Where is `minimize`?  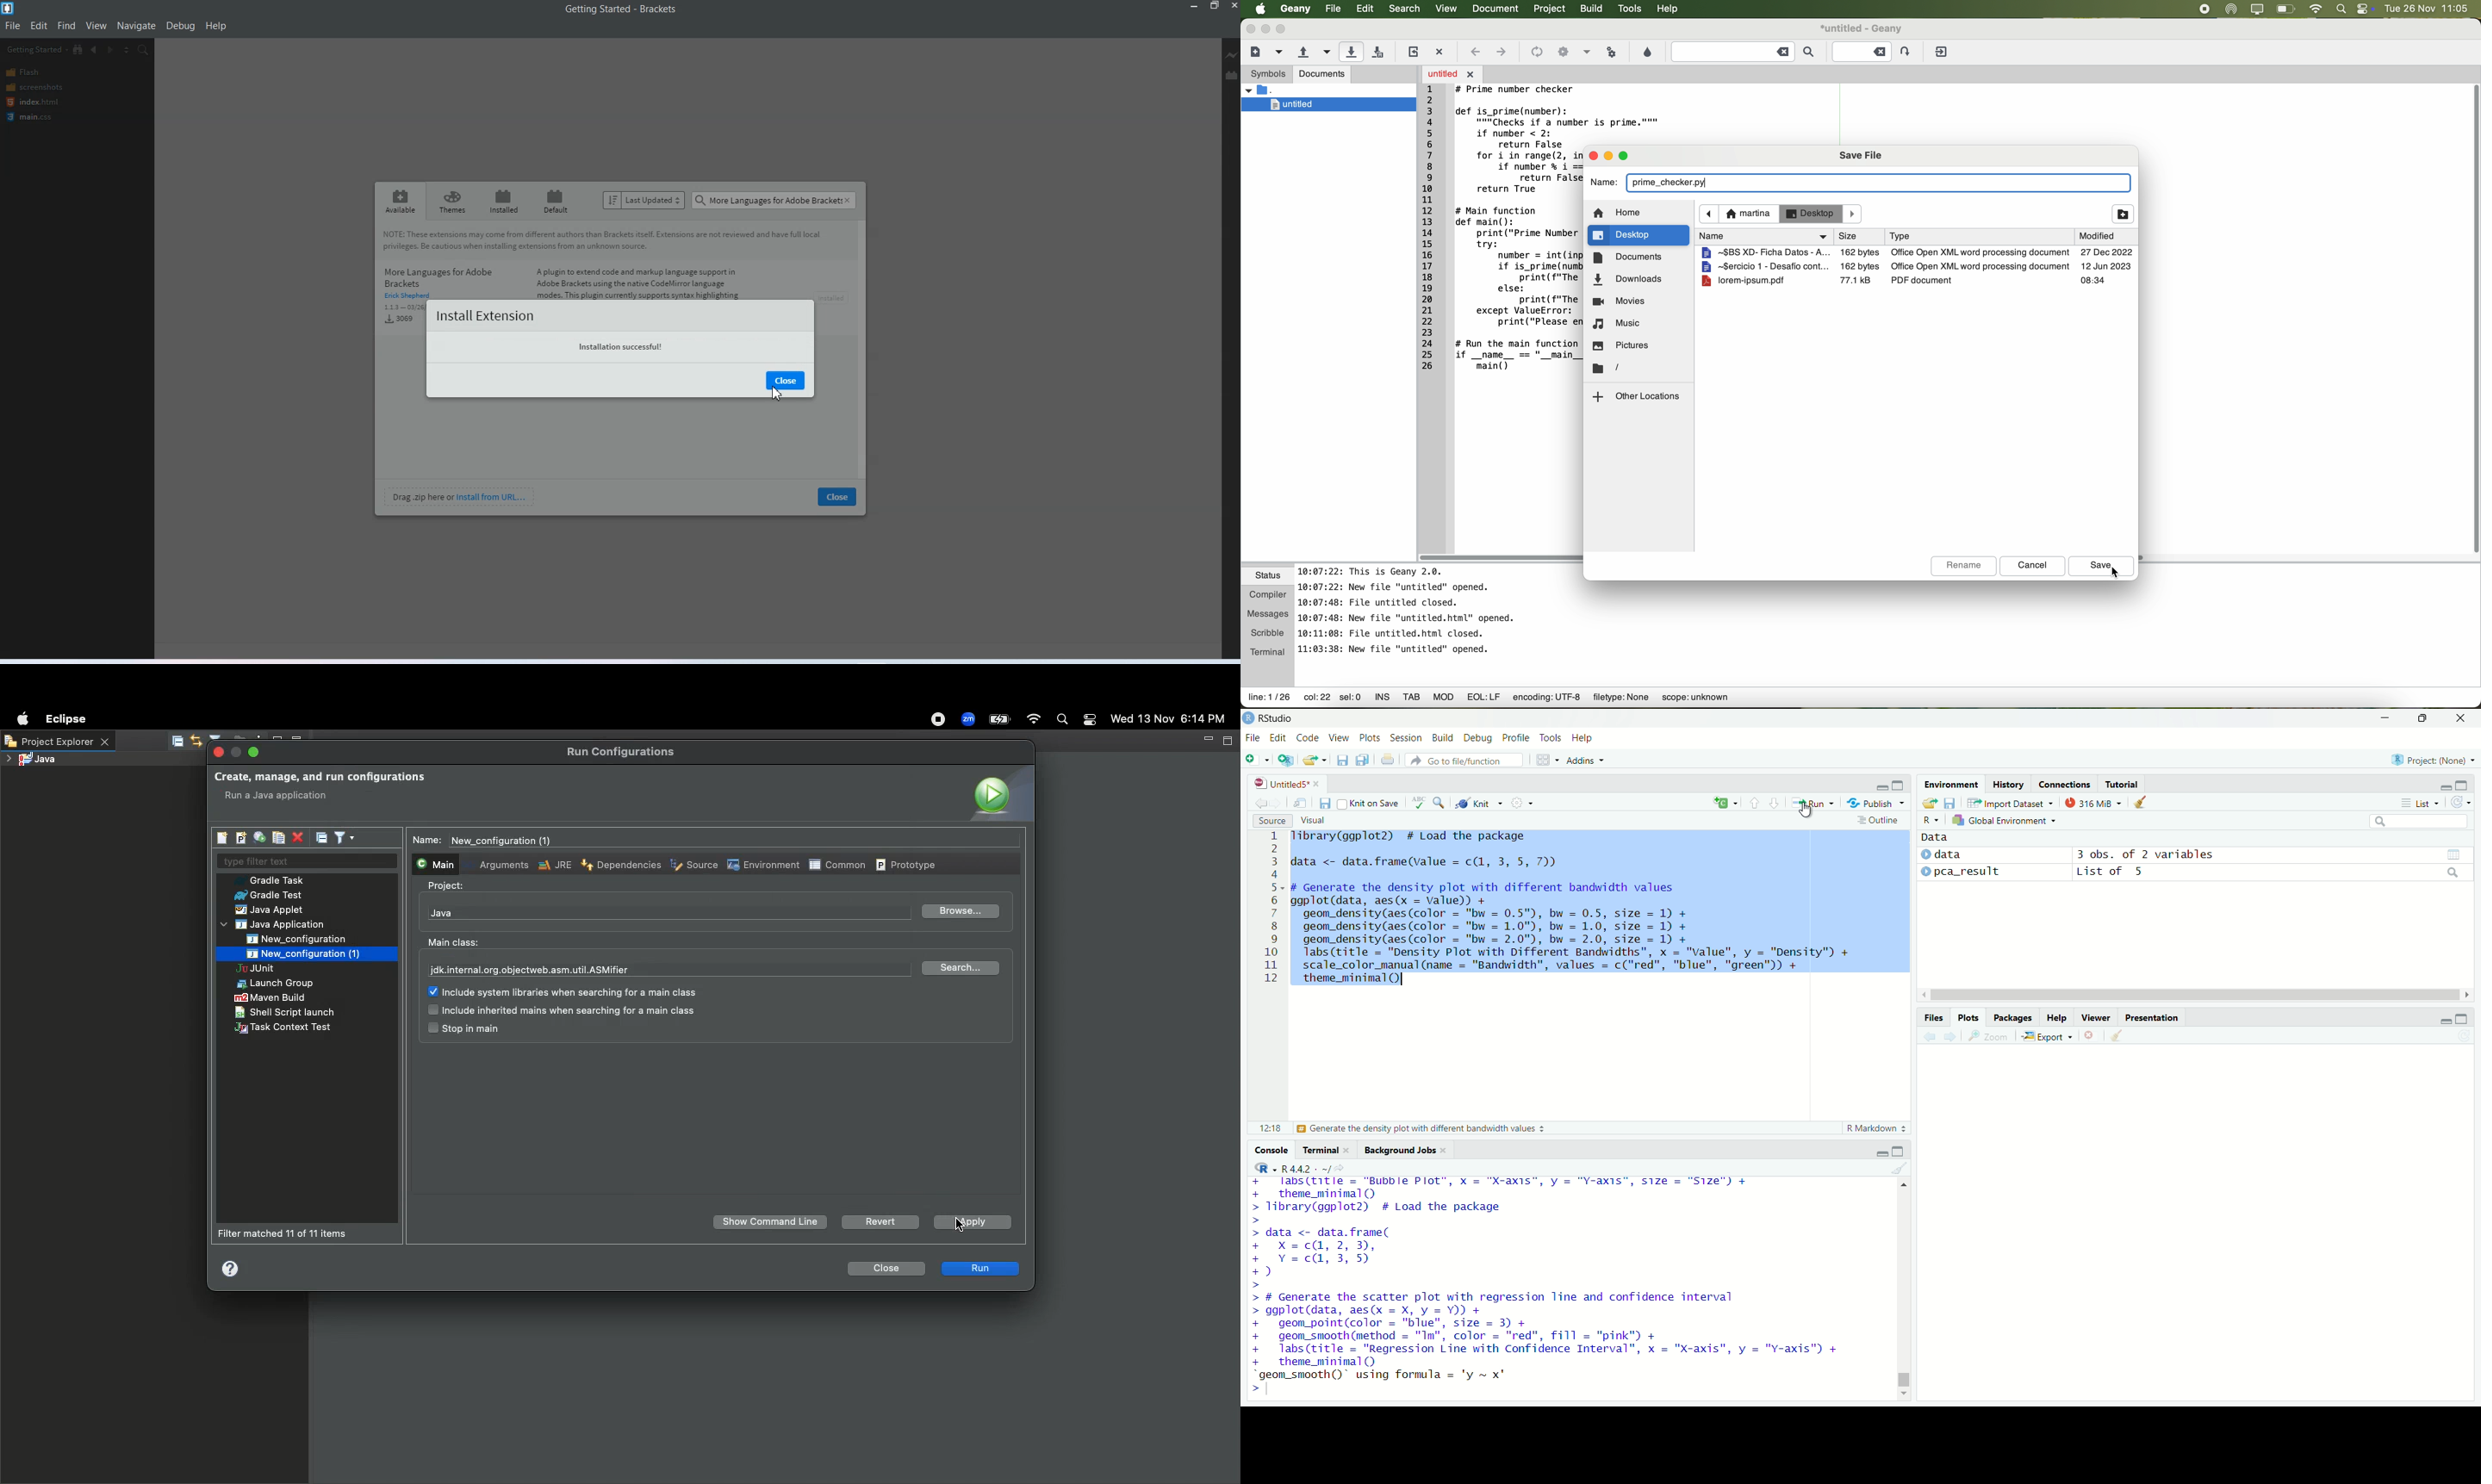
minimize is located at coordinates (1881, 1153).